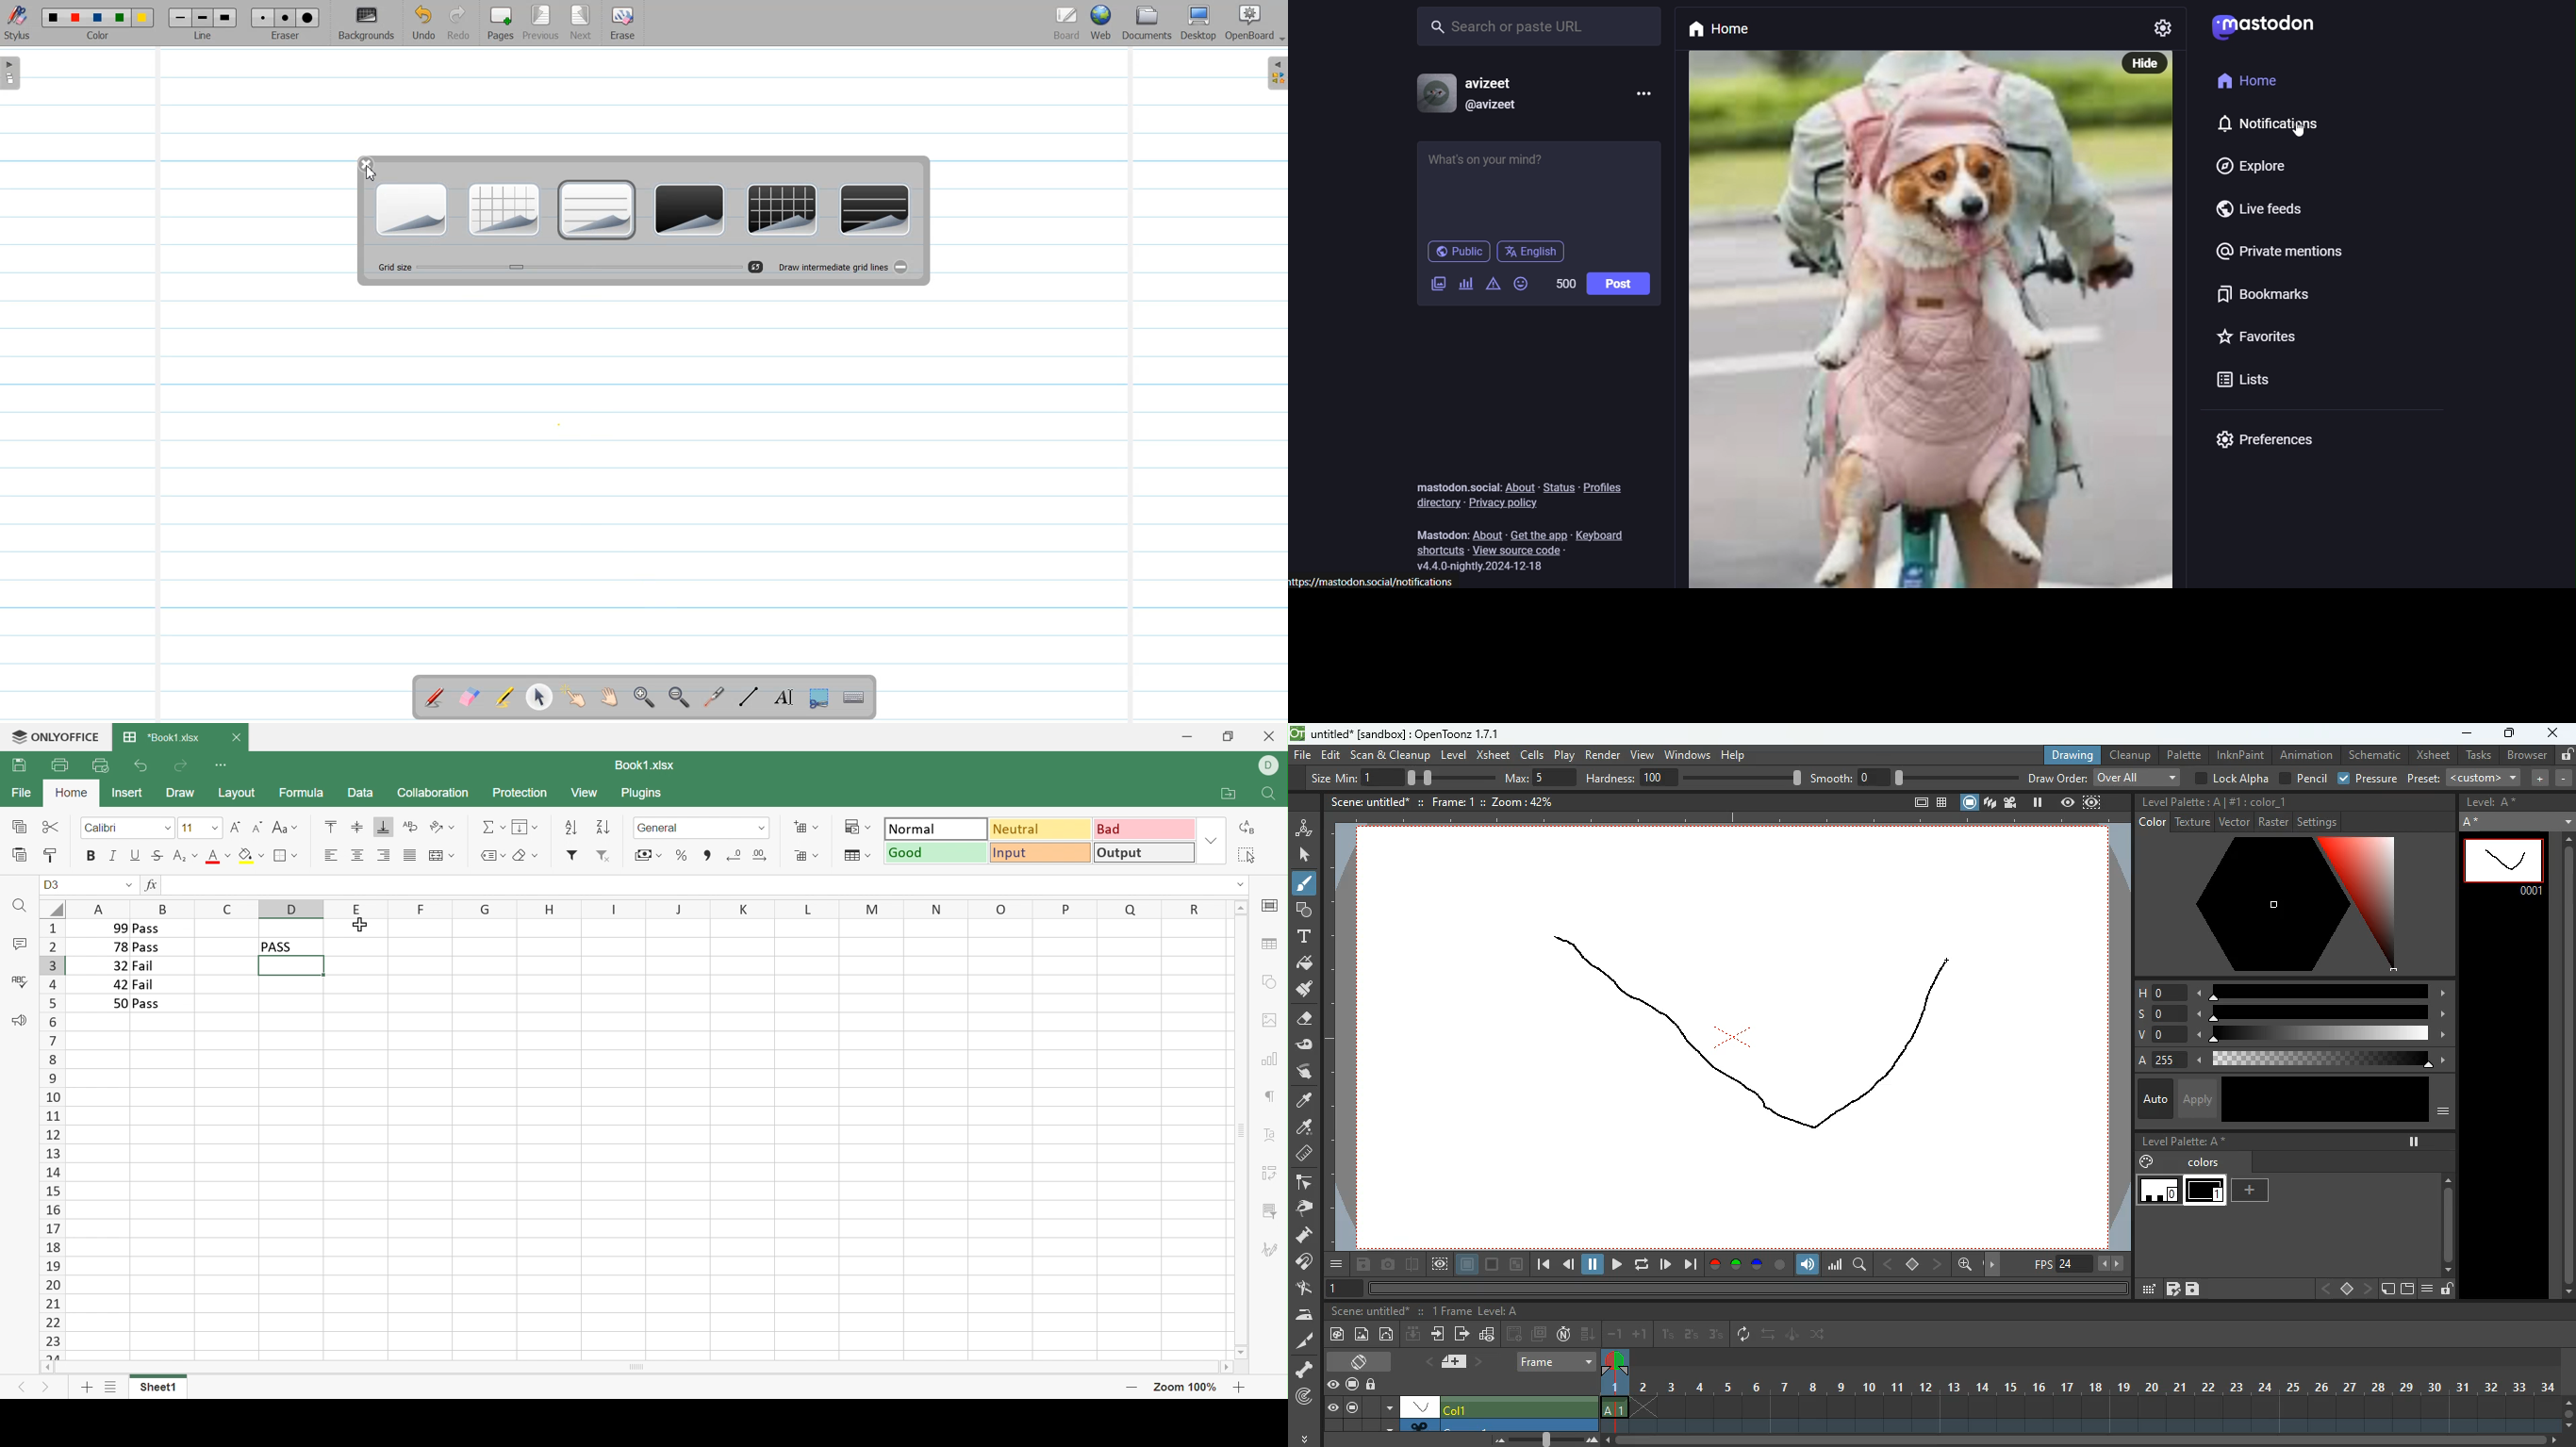 This screenshot has width=2576, height=1456. What do you see at coordinates (223, 765) in the screenshot?
I see `Customize Quick Access Toolbar` at bounding box center [223, 765].